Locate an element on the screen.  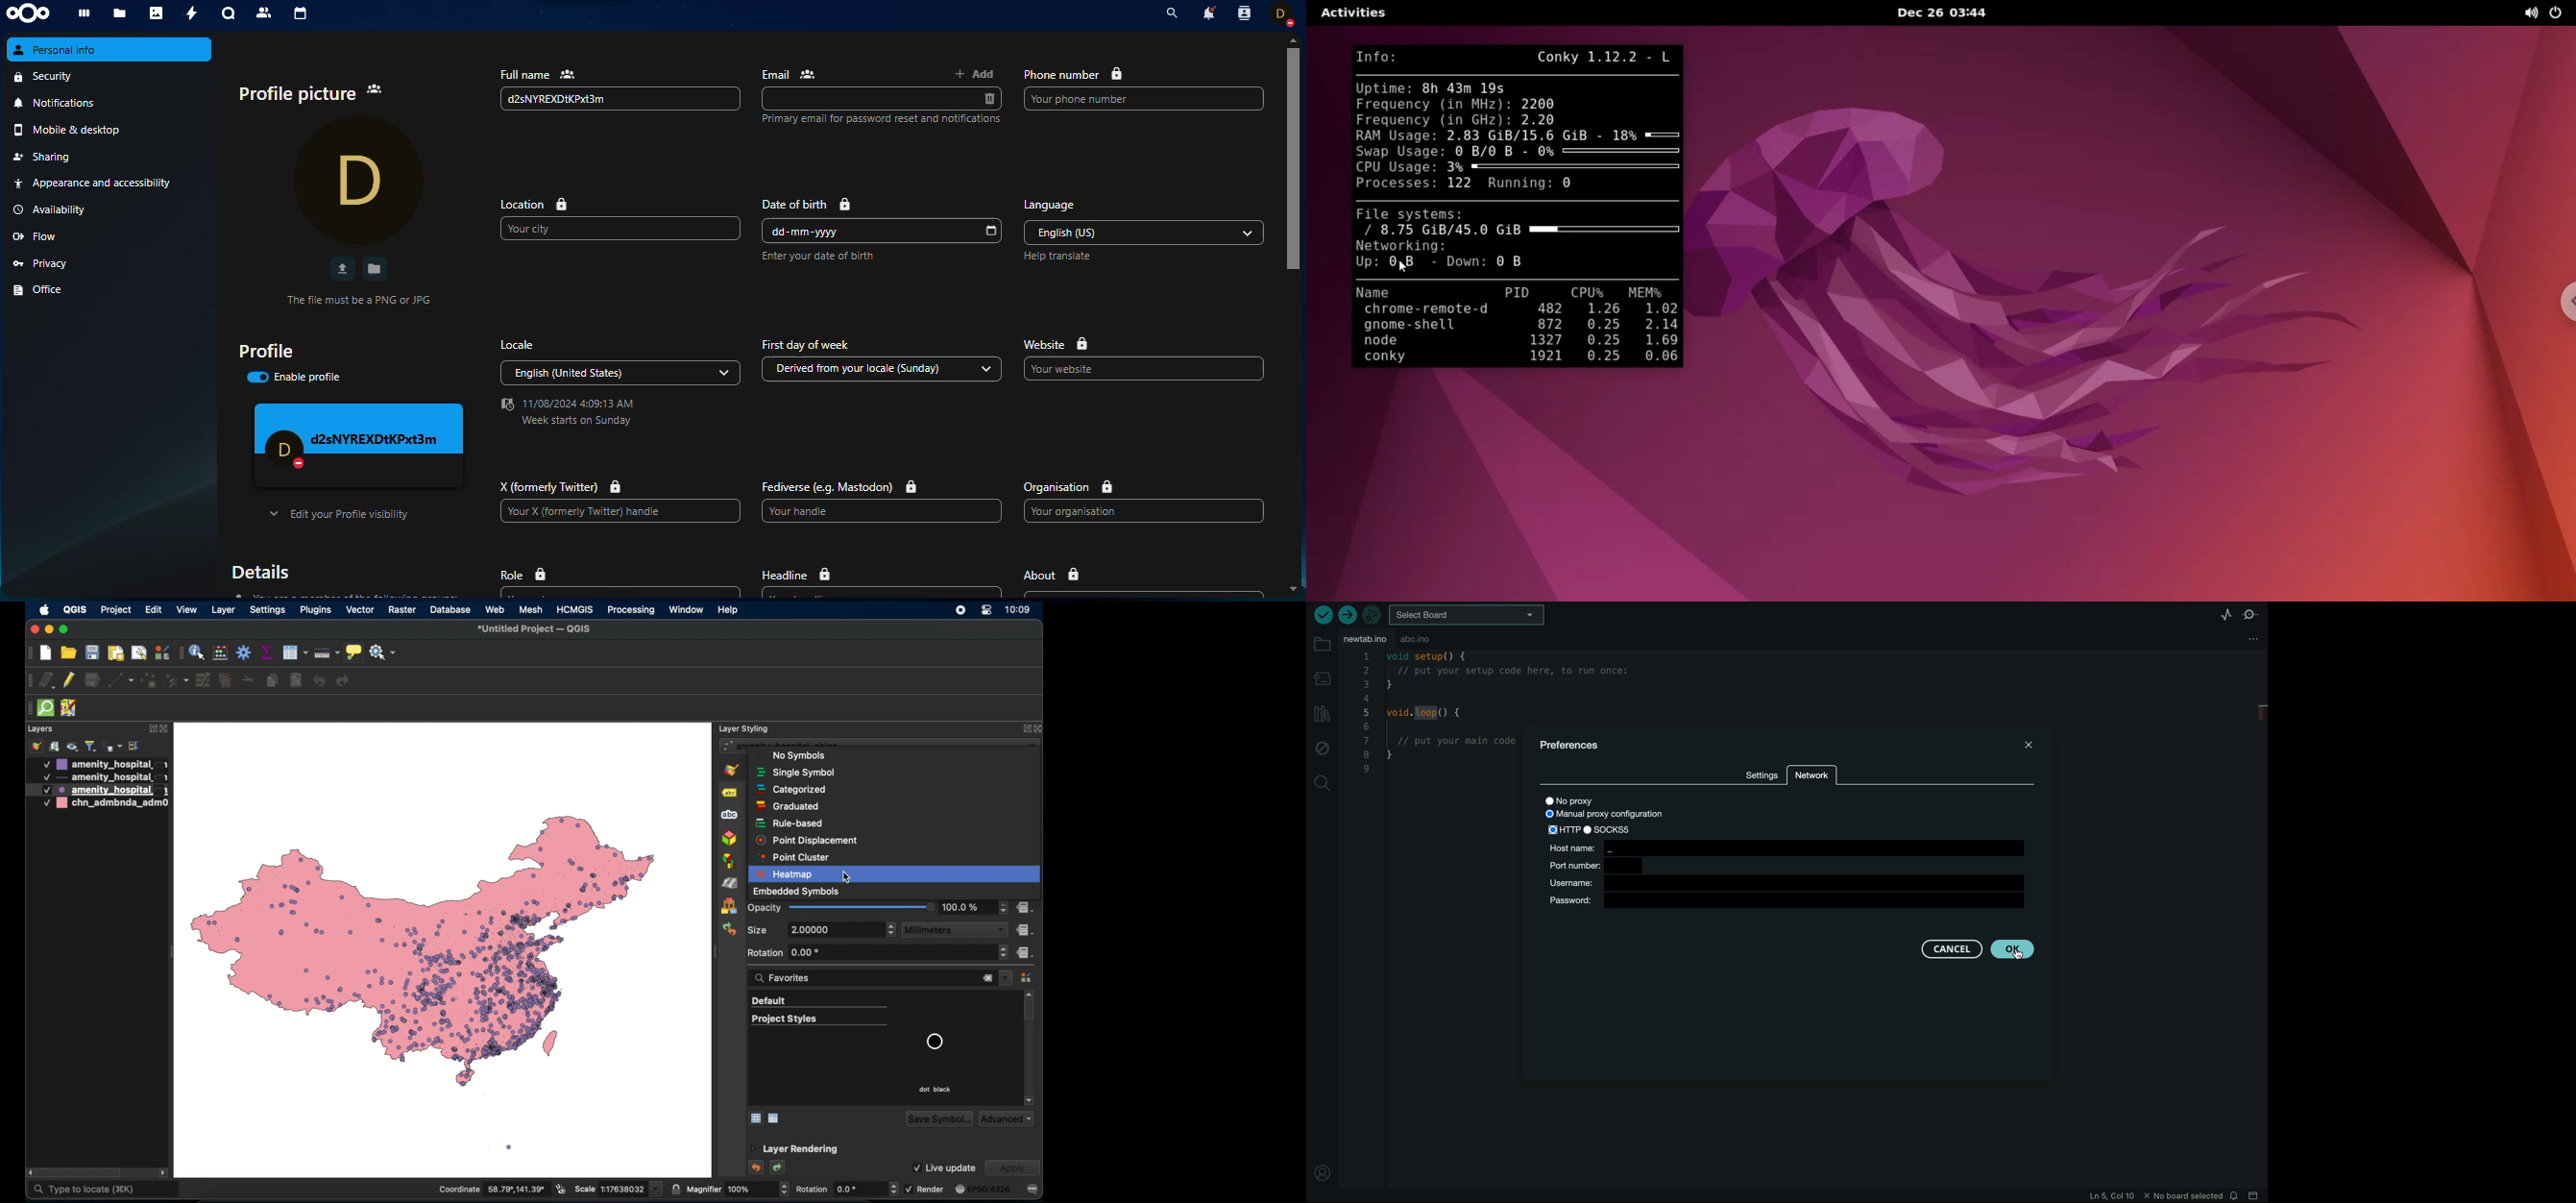
account is located at coordinates (1280, 13).